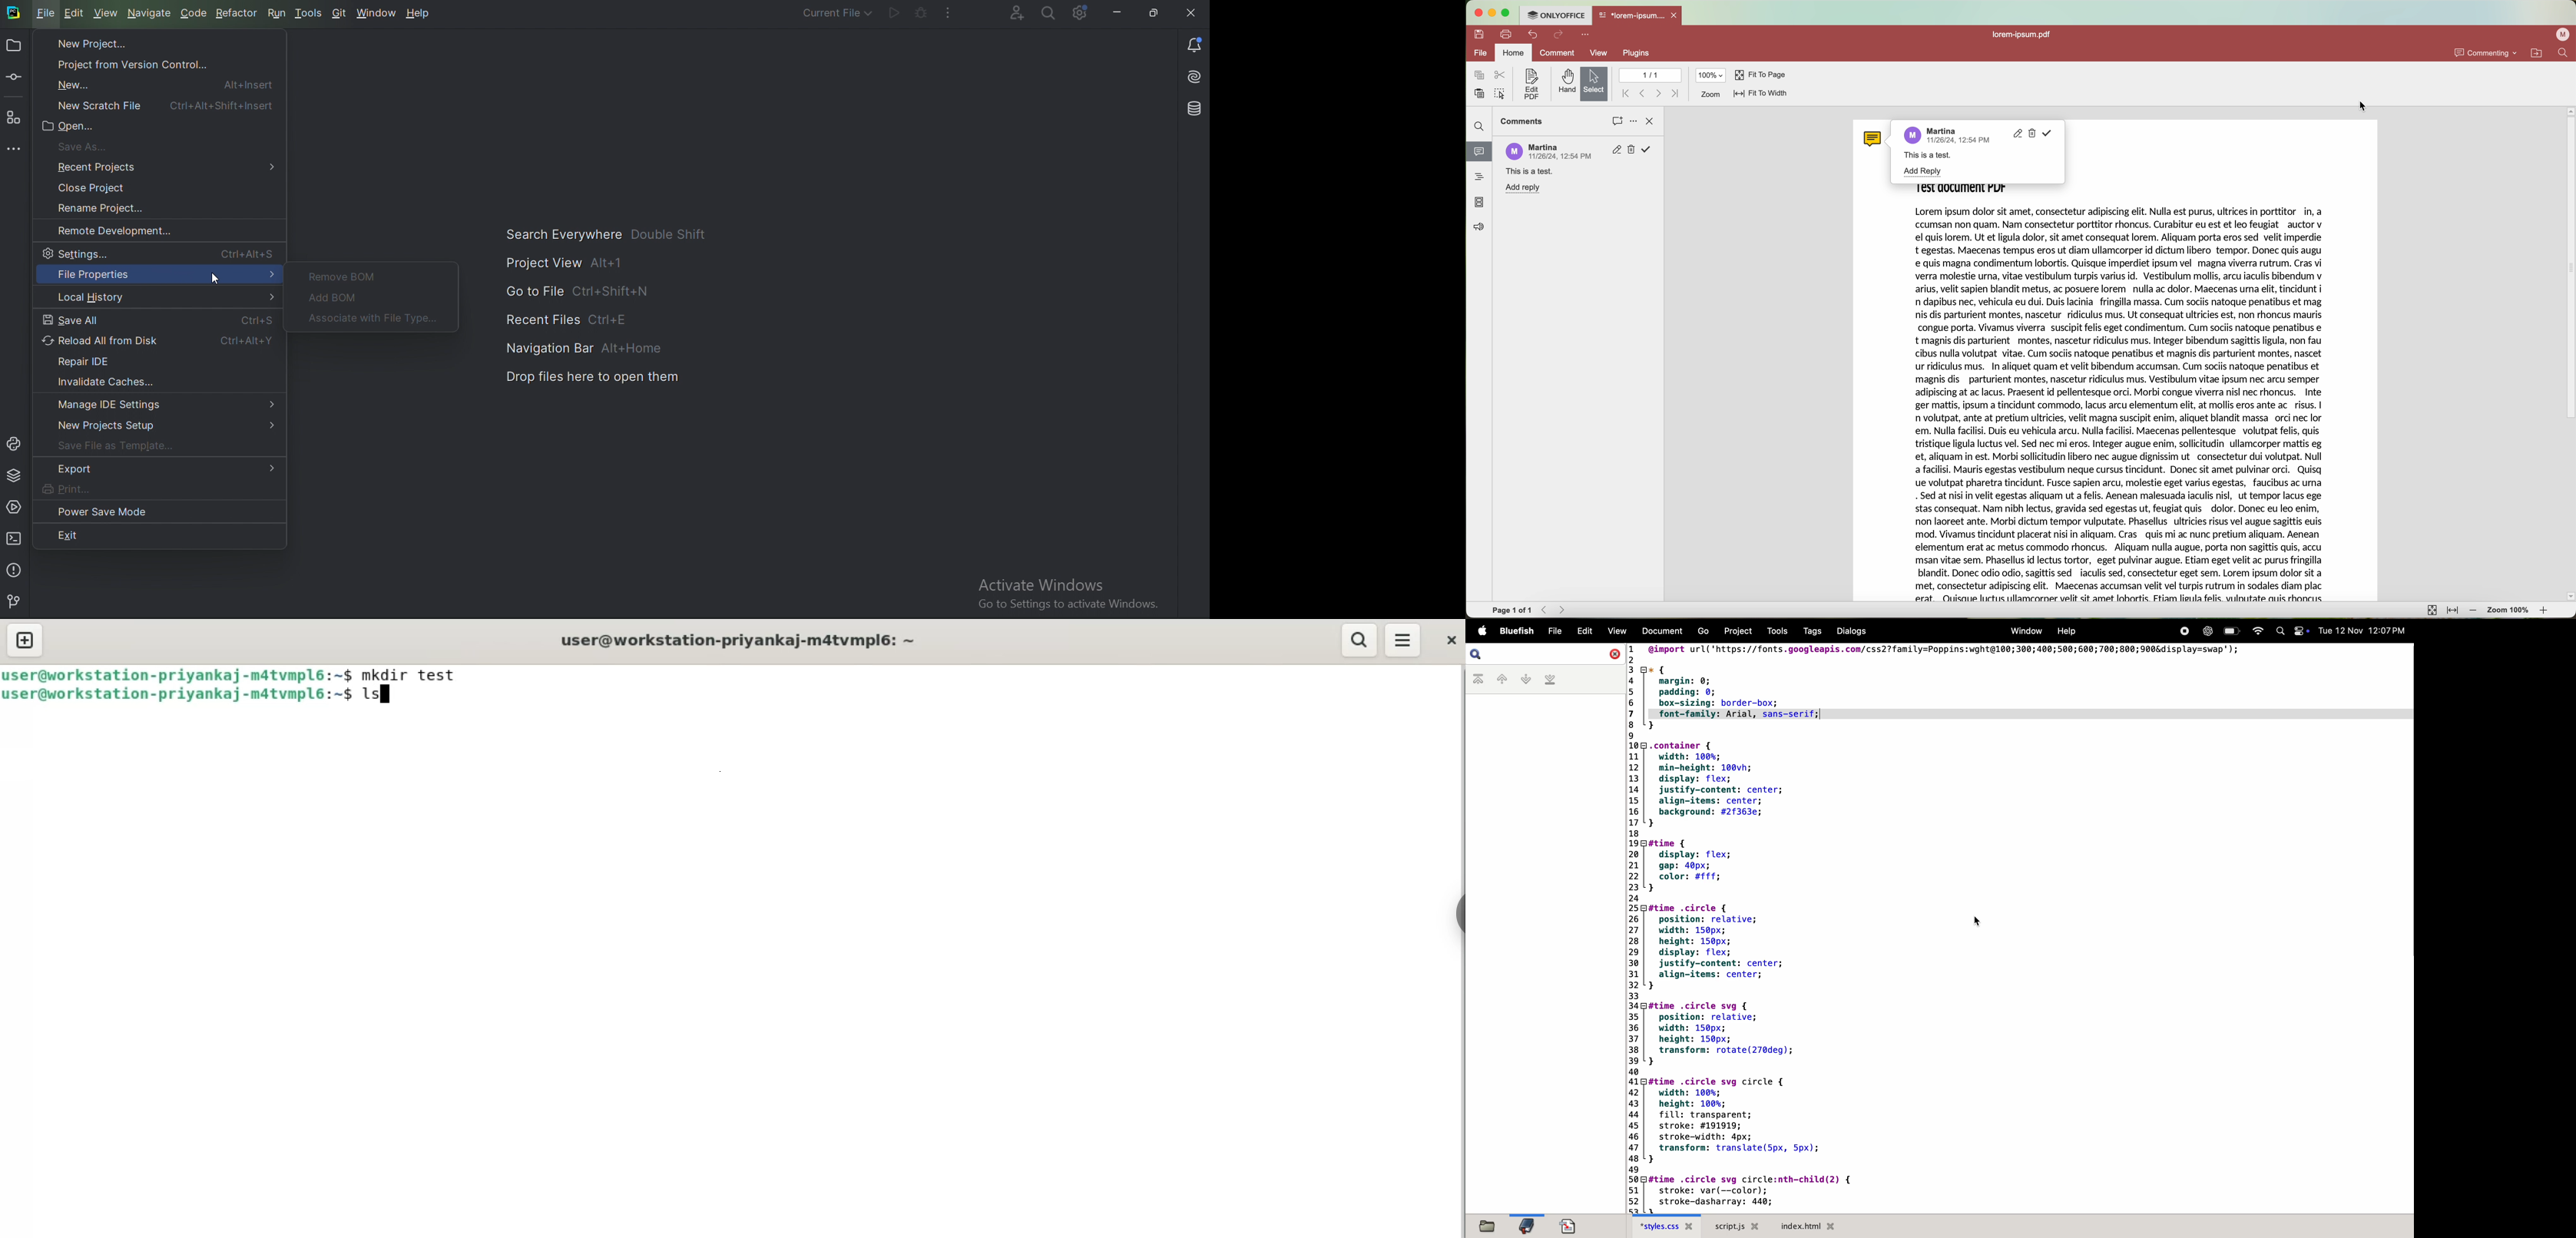  What do you see at coordinates (1155, 10) in the screenshot?
I see `Restore down` at bounding box center [1155, 10].